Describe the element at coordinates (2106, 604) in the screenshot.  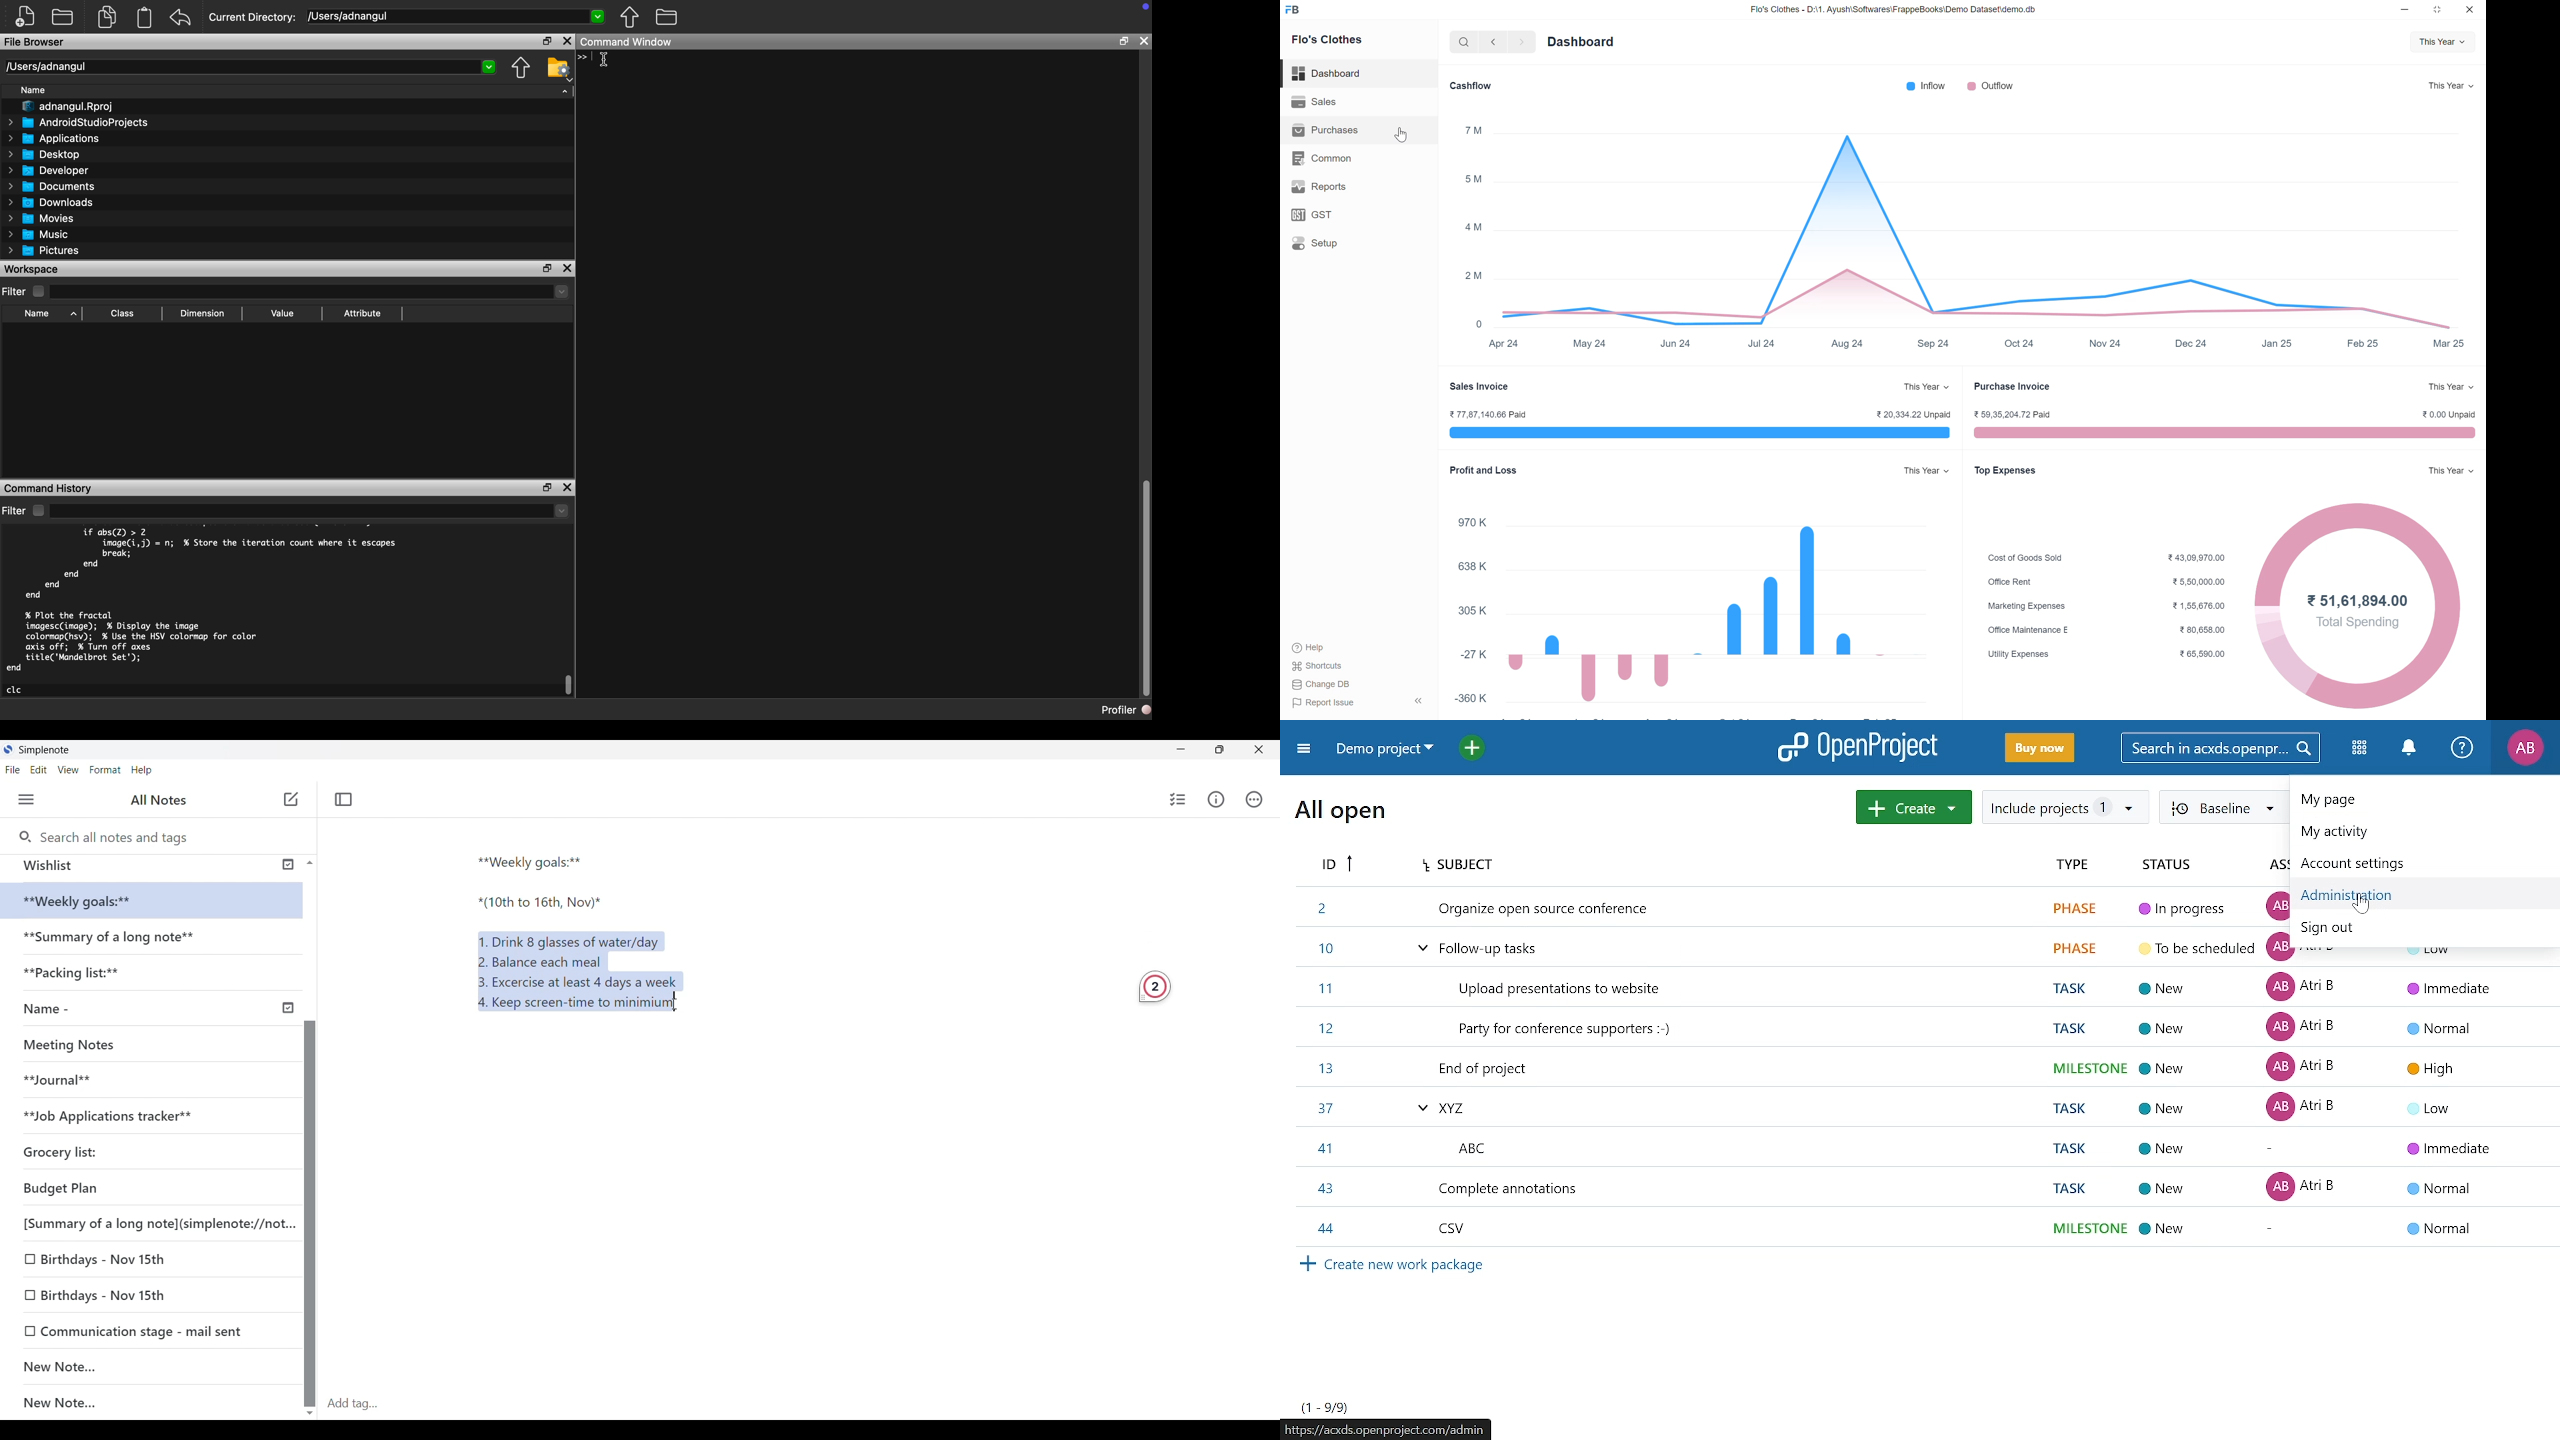
I see `Marketing Expenses 1,55,676.00` at that location.